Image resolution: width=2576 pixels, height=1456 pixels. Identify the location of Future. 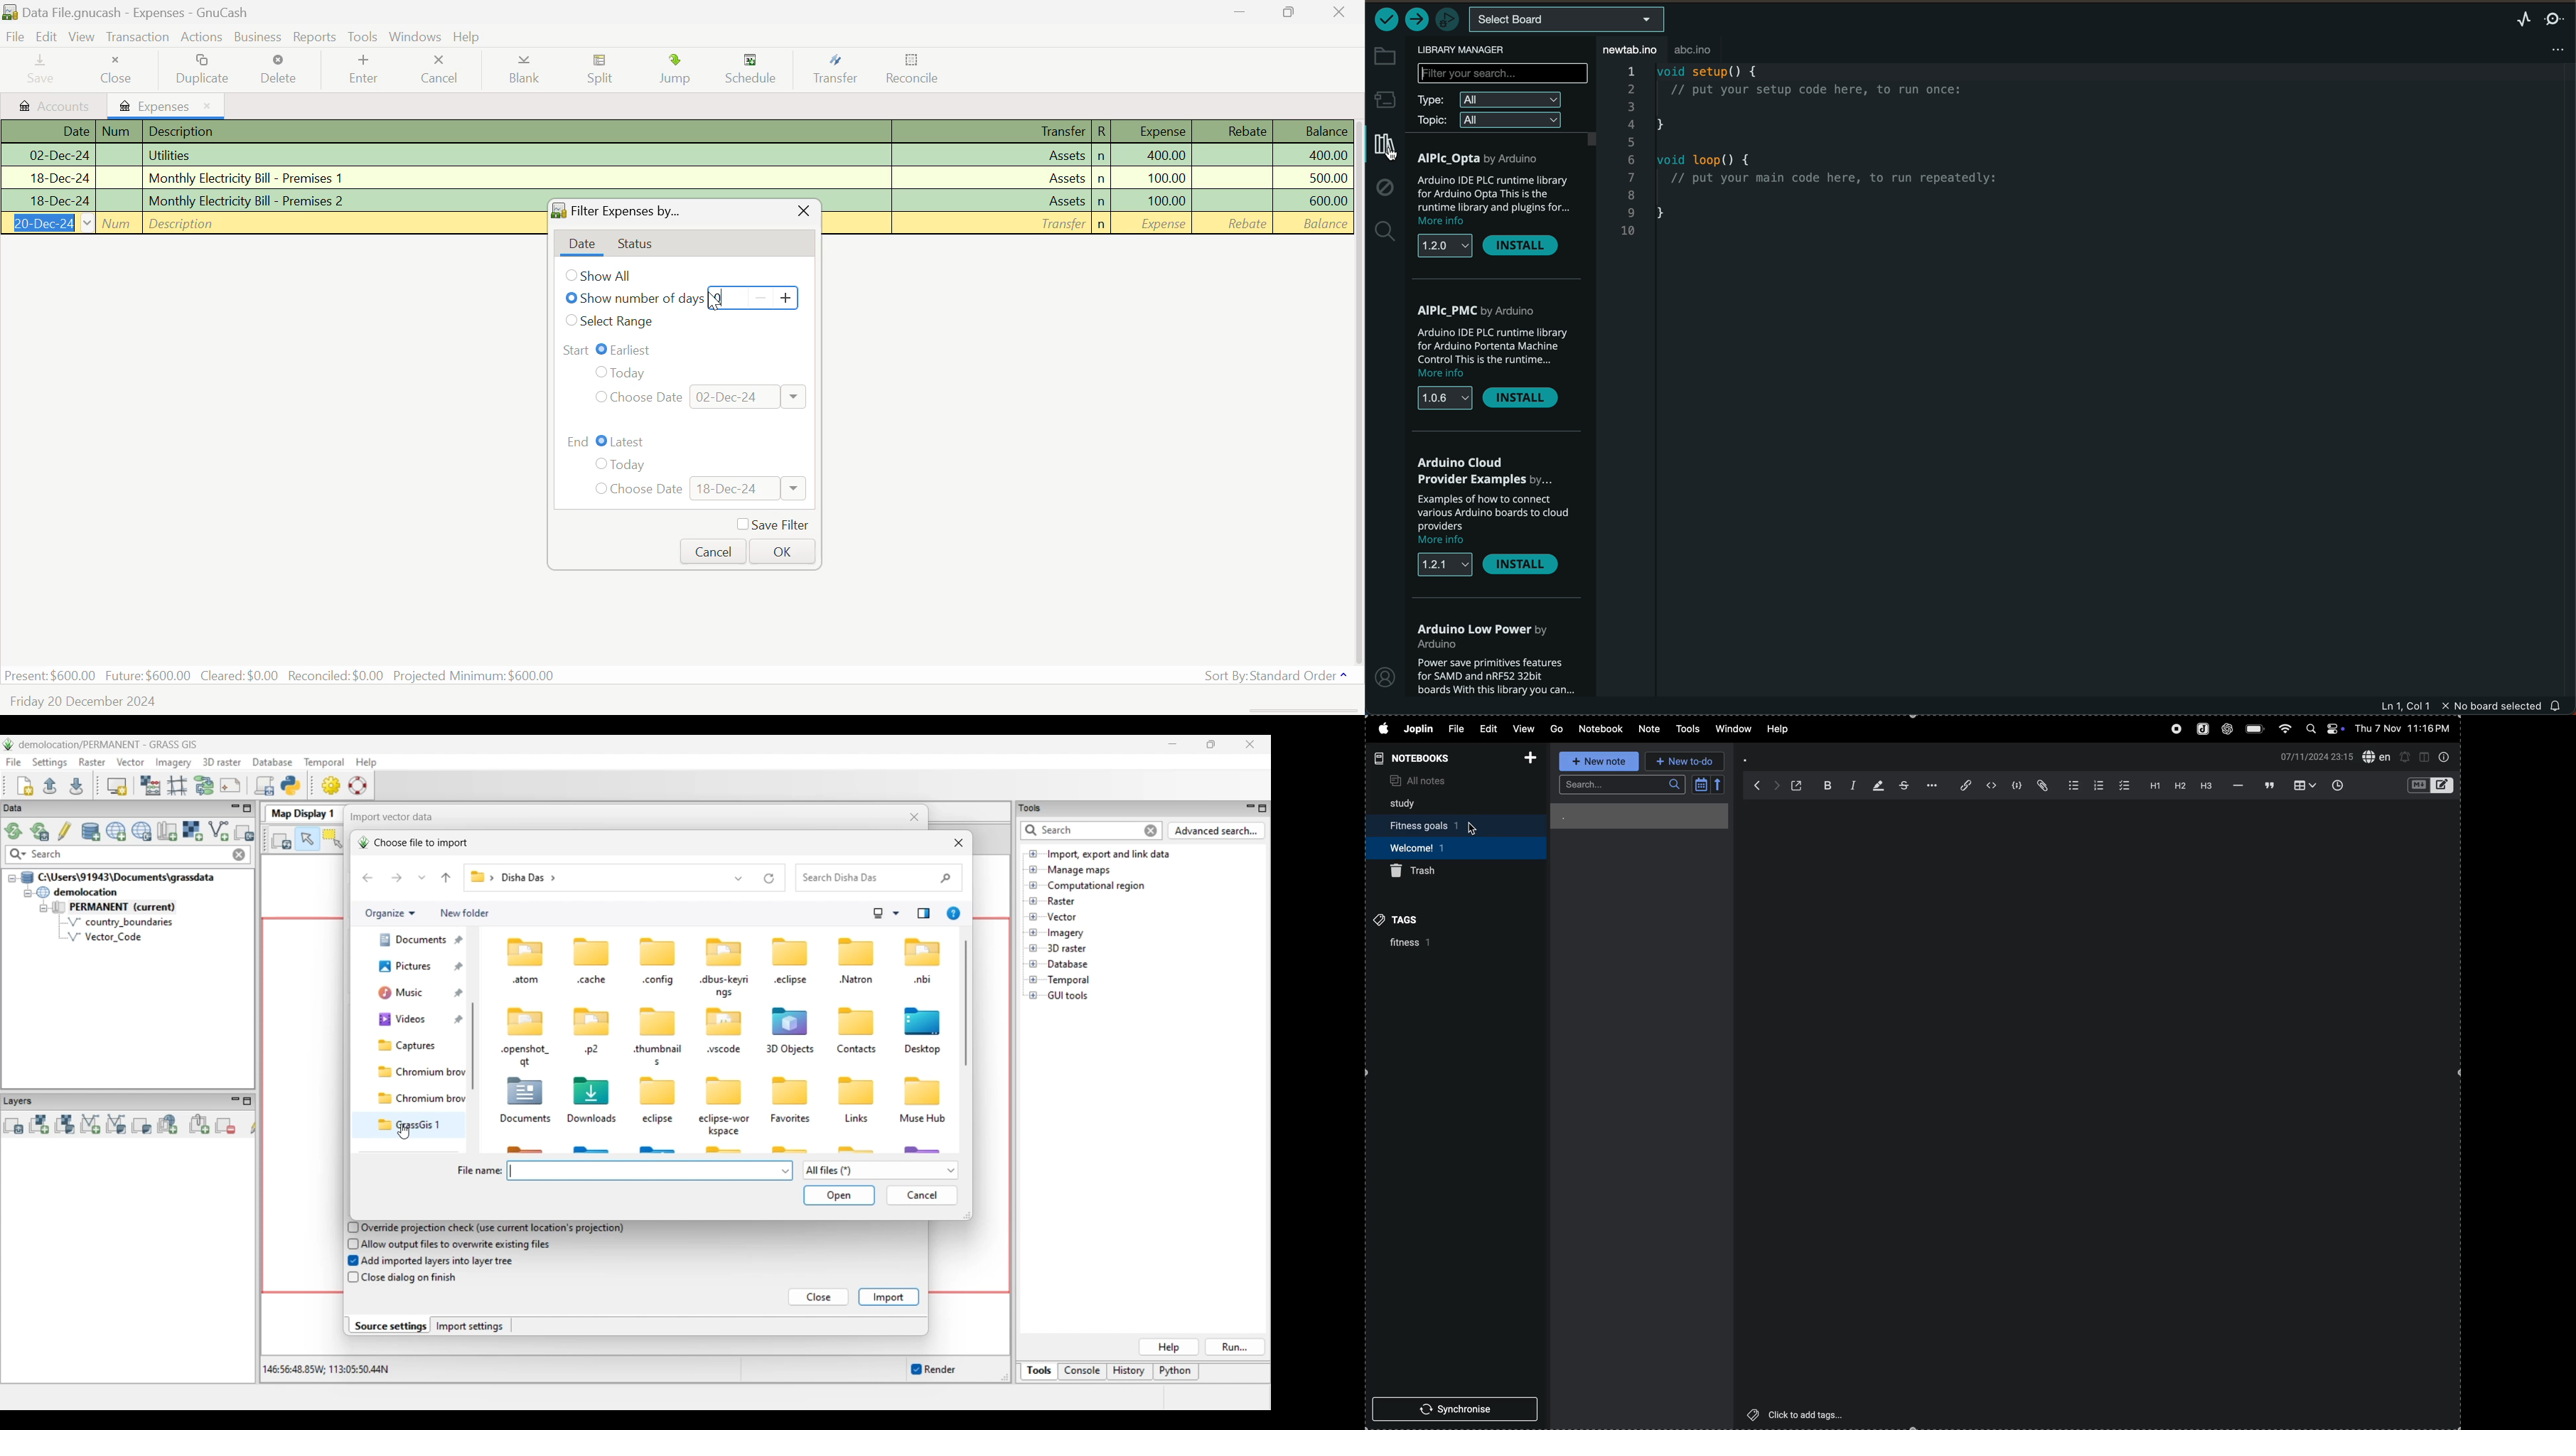
(148, 675).